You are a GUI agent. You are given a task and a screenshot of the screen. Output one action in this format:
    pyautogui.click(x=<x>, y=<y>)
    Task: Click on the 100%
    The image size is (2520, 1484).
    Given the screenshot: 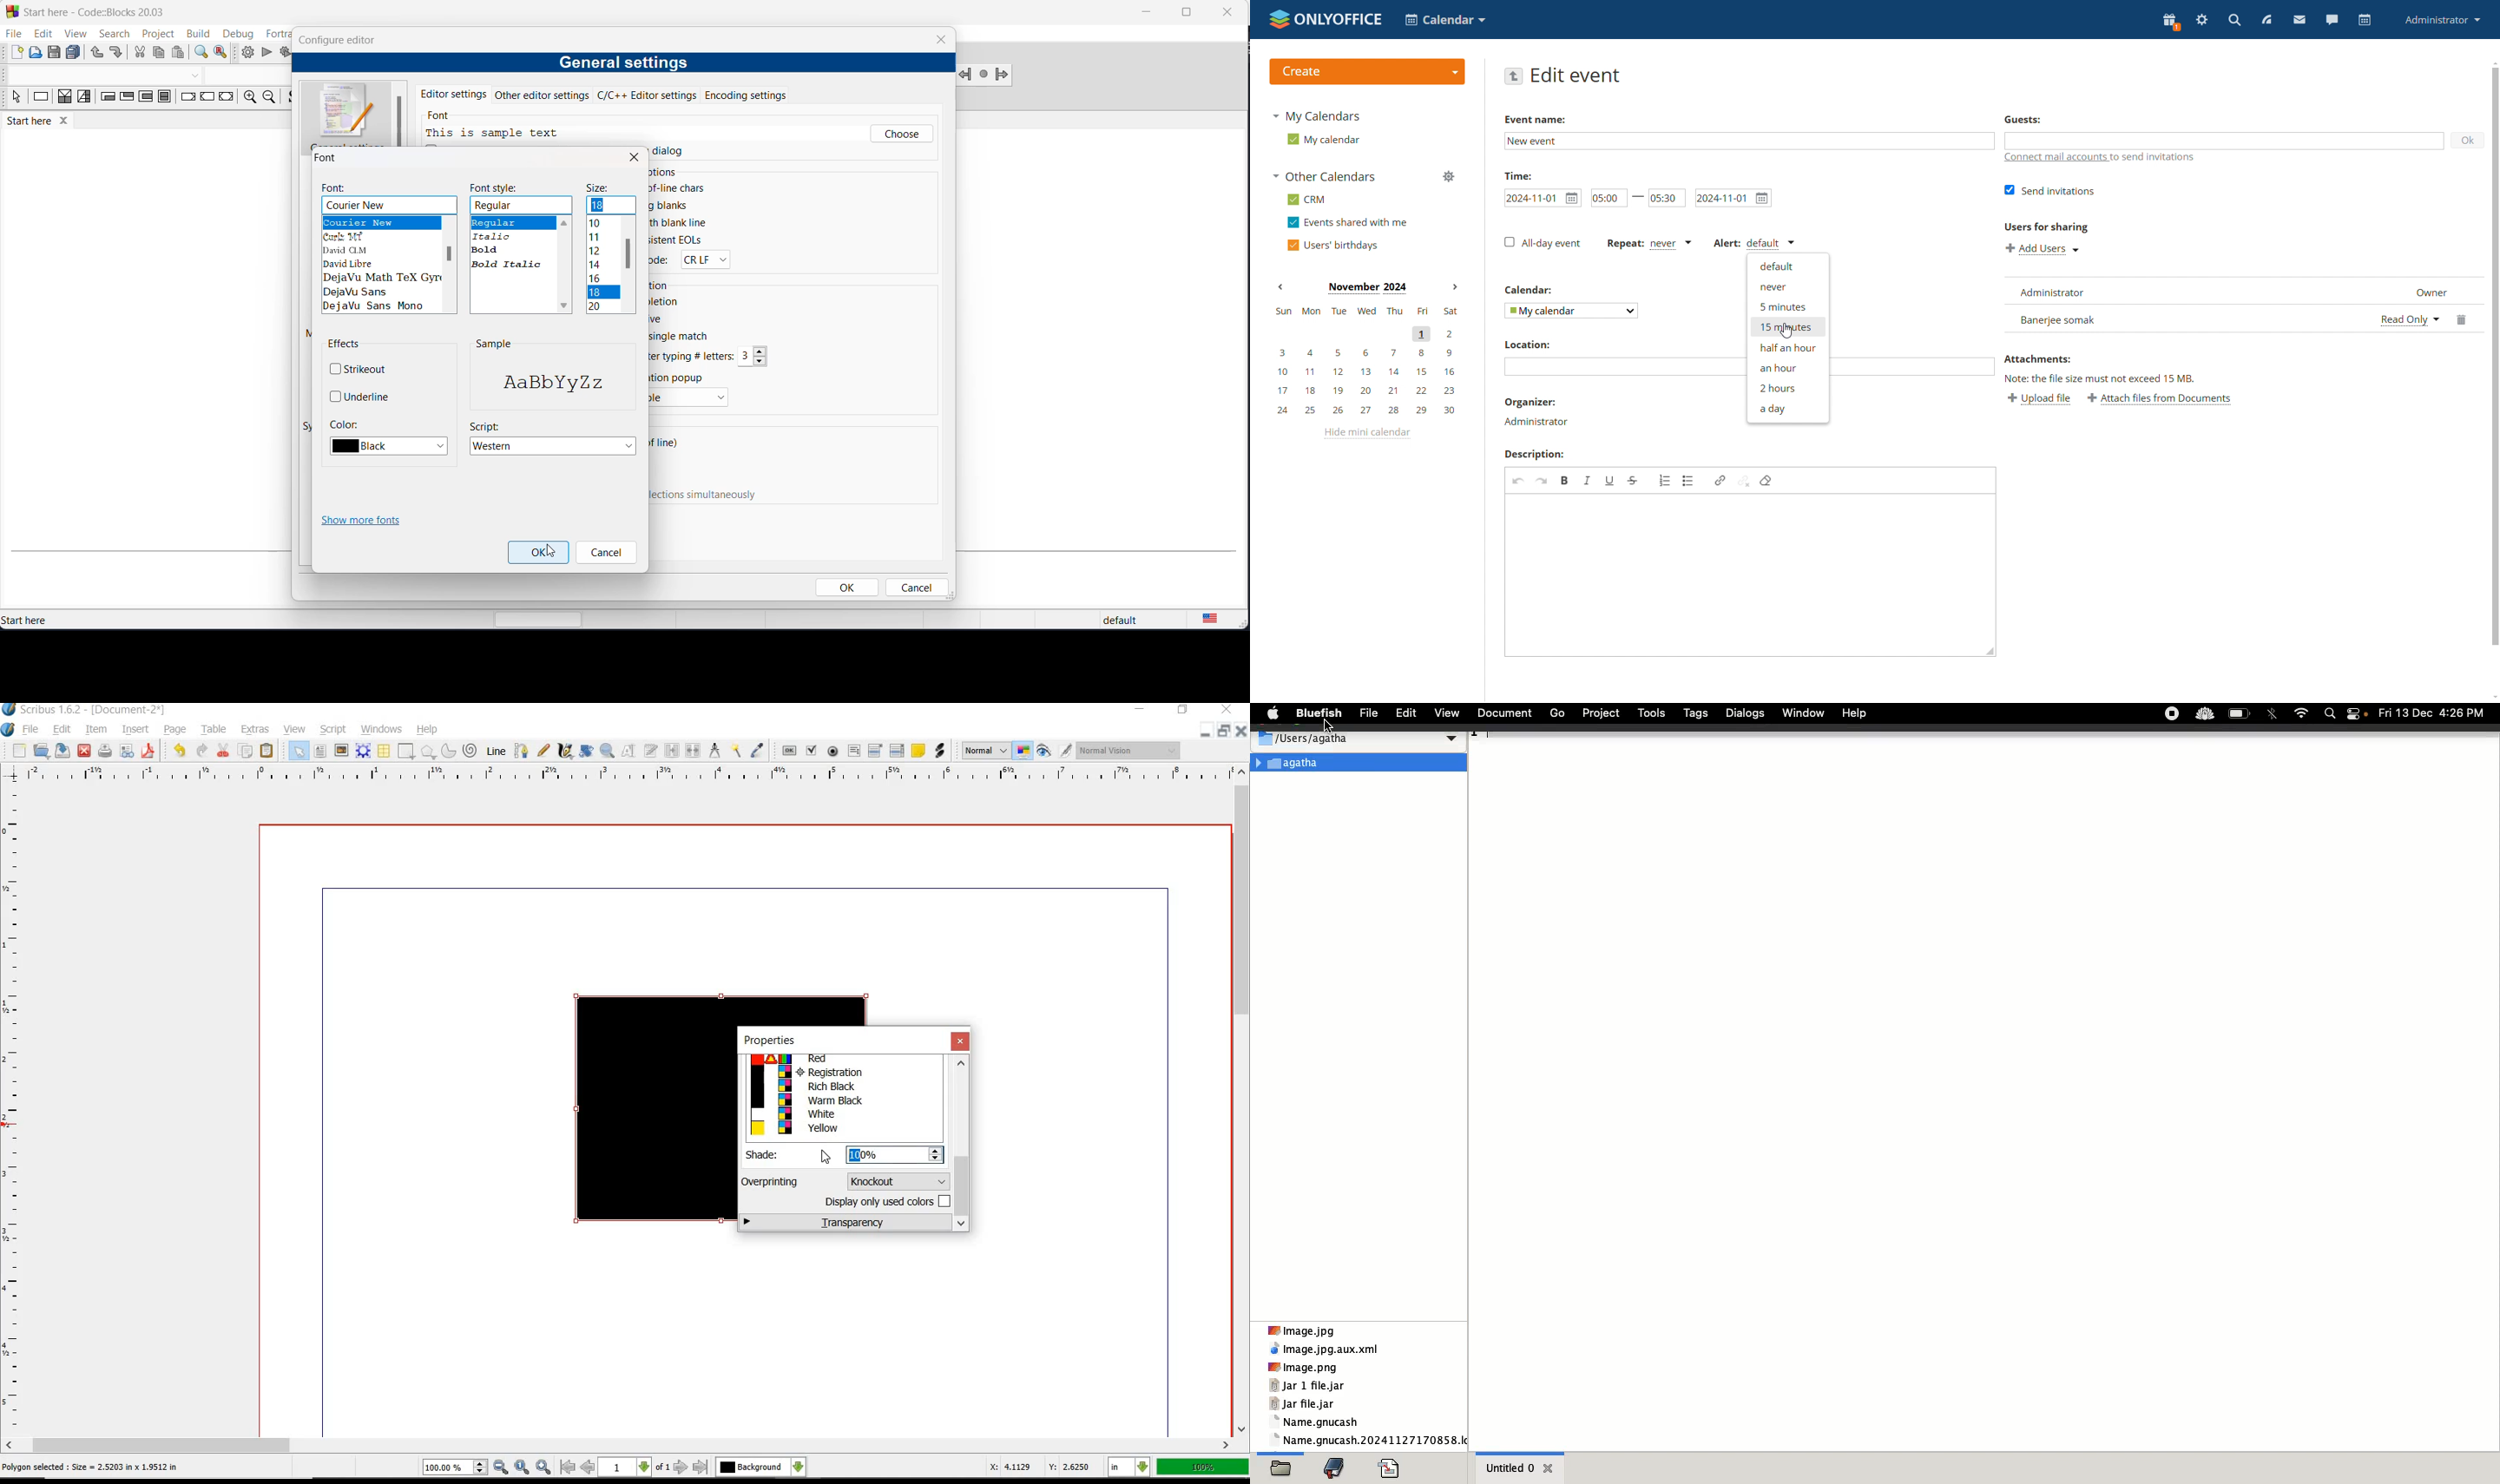 What is the action you would take?
    pyautogui.click(x=1202, y=1468)
    